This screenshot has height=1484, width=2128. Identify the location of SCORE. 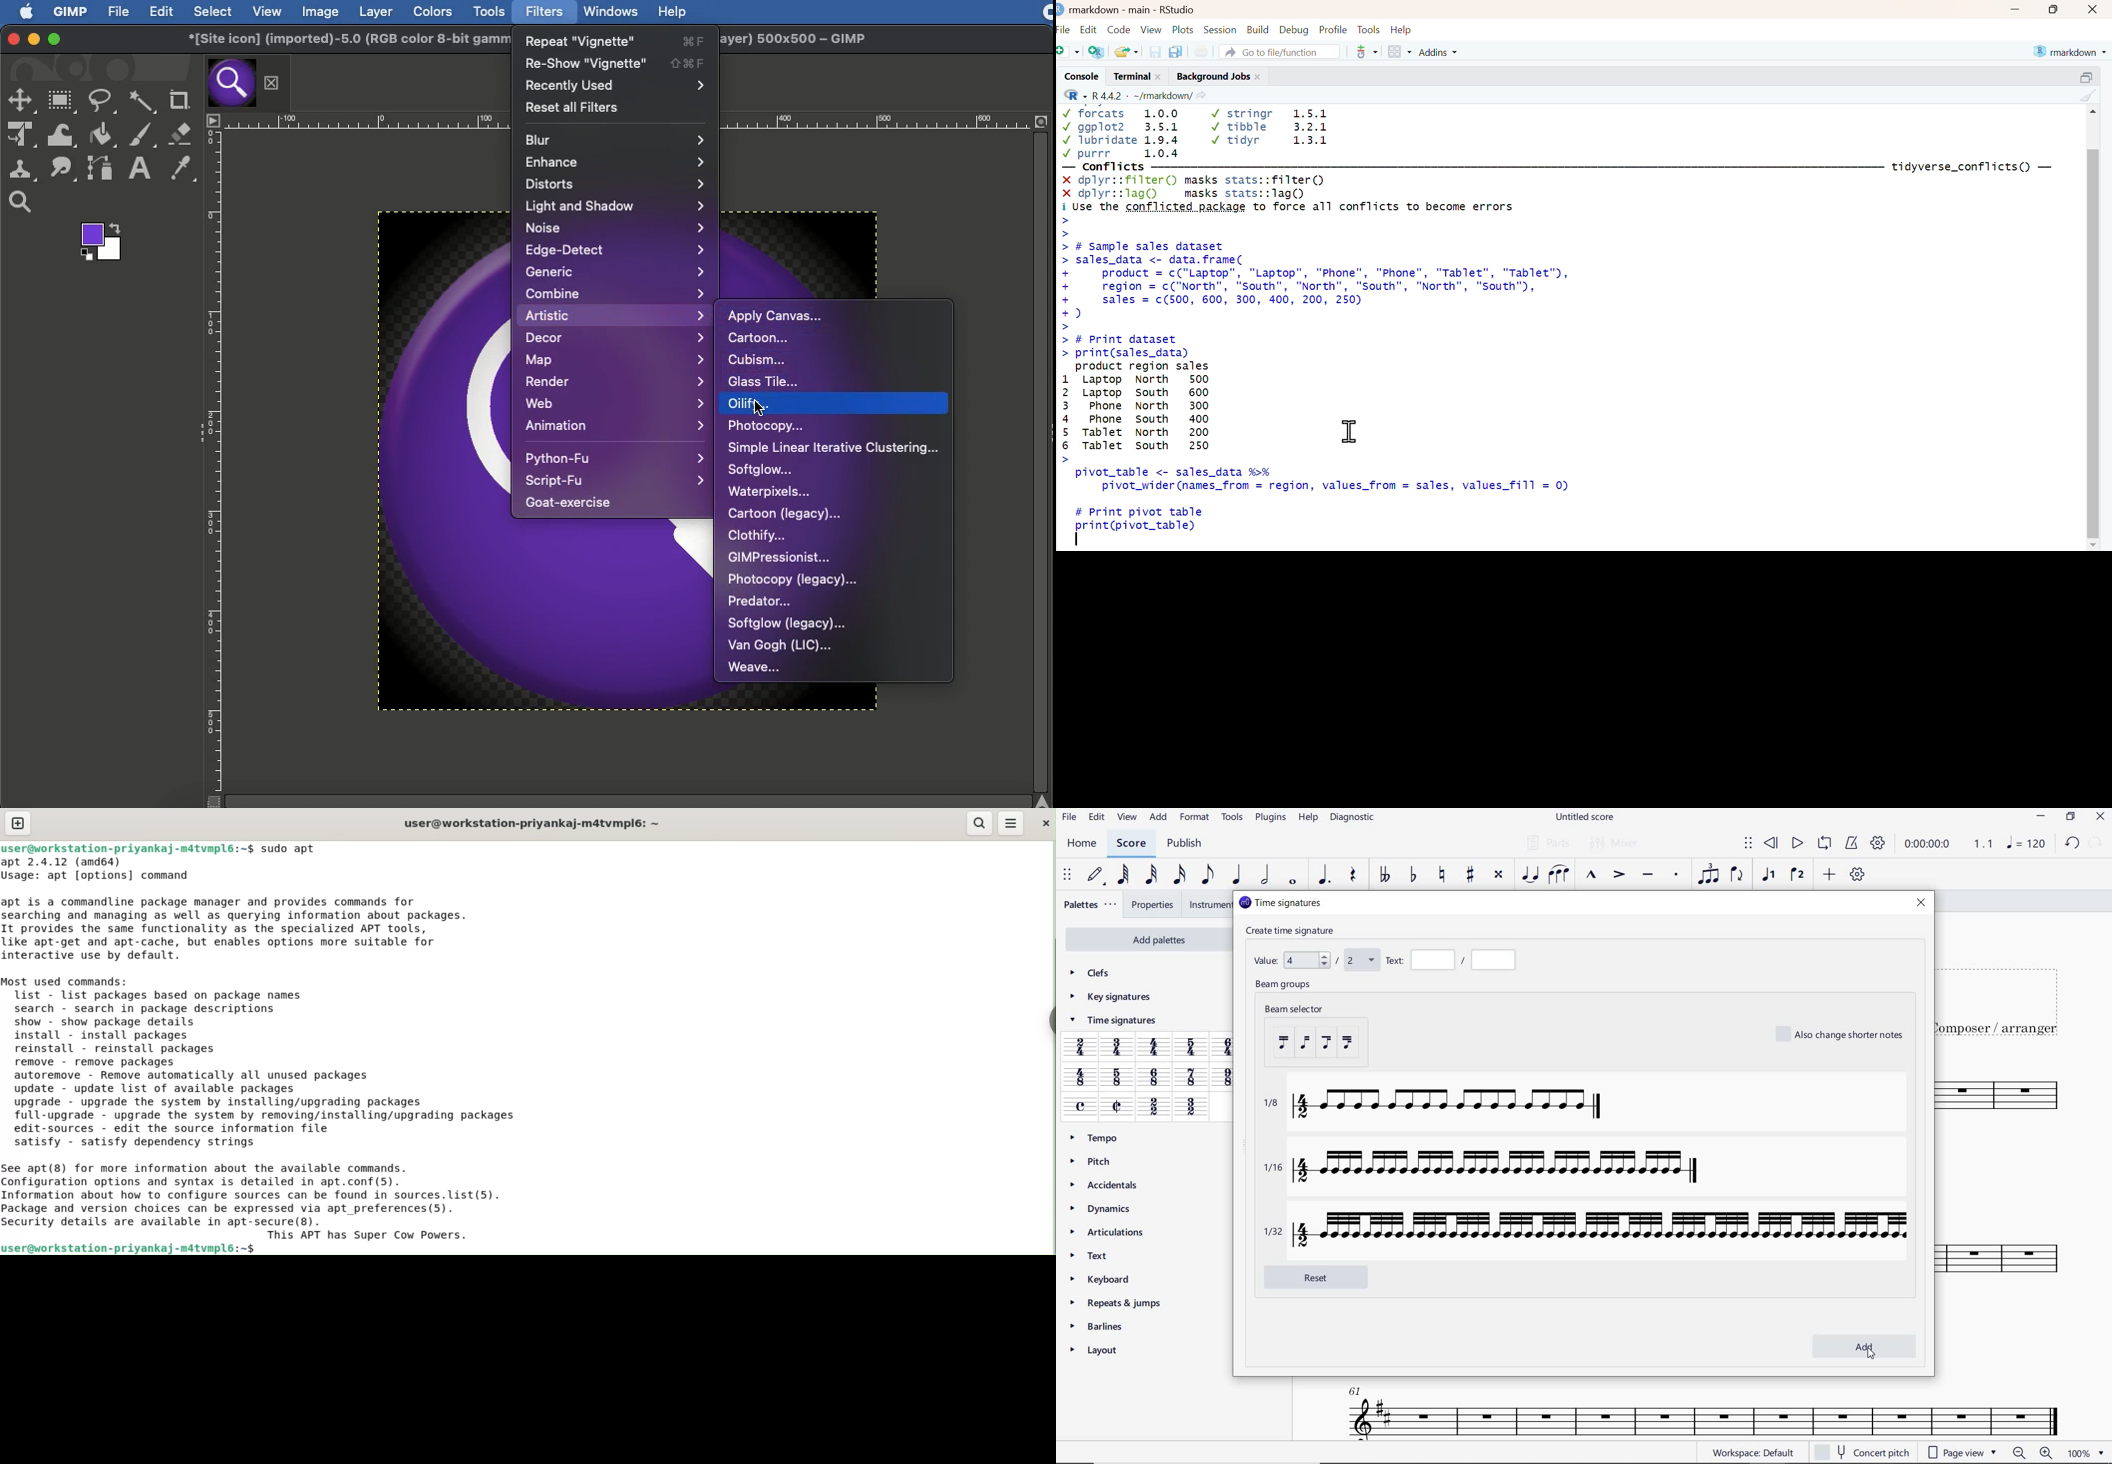
(1131, 844).